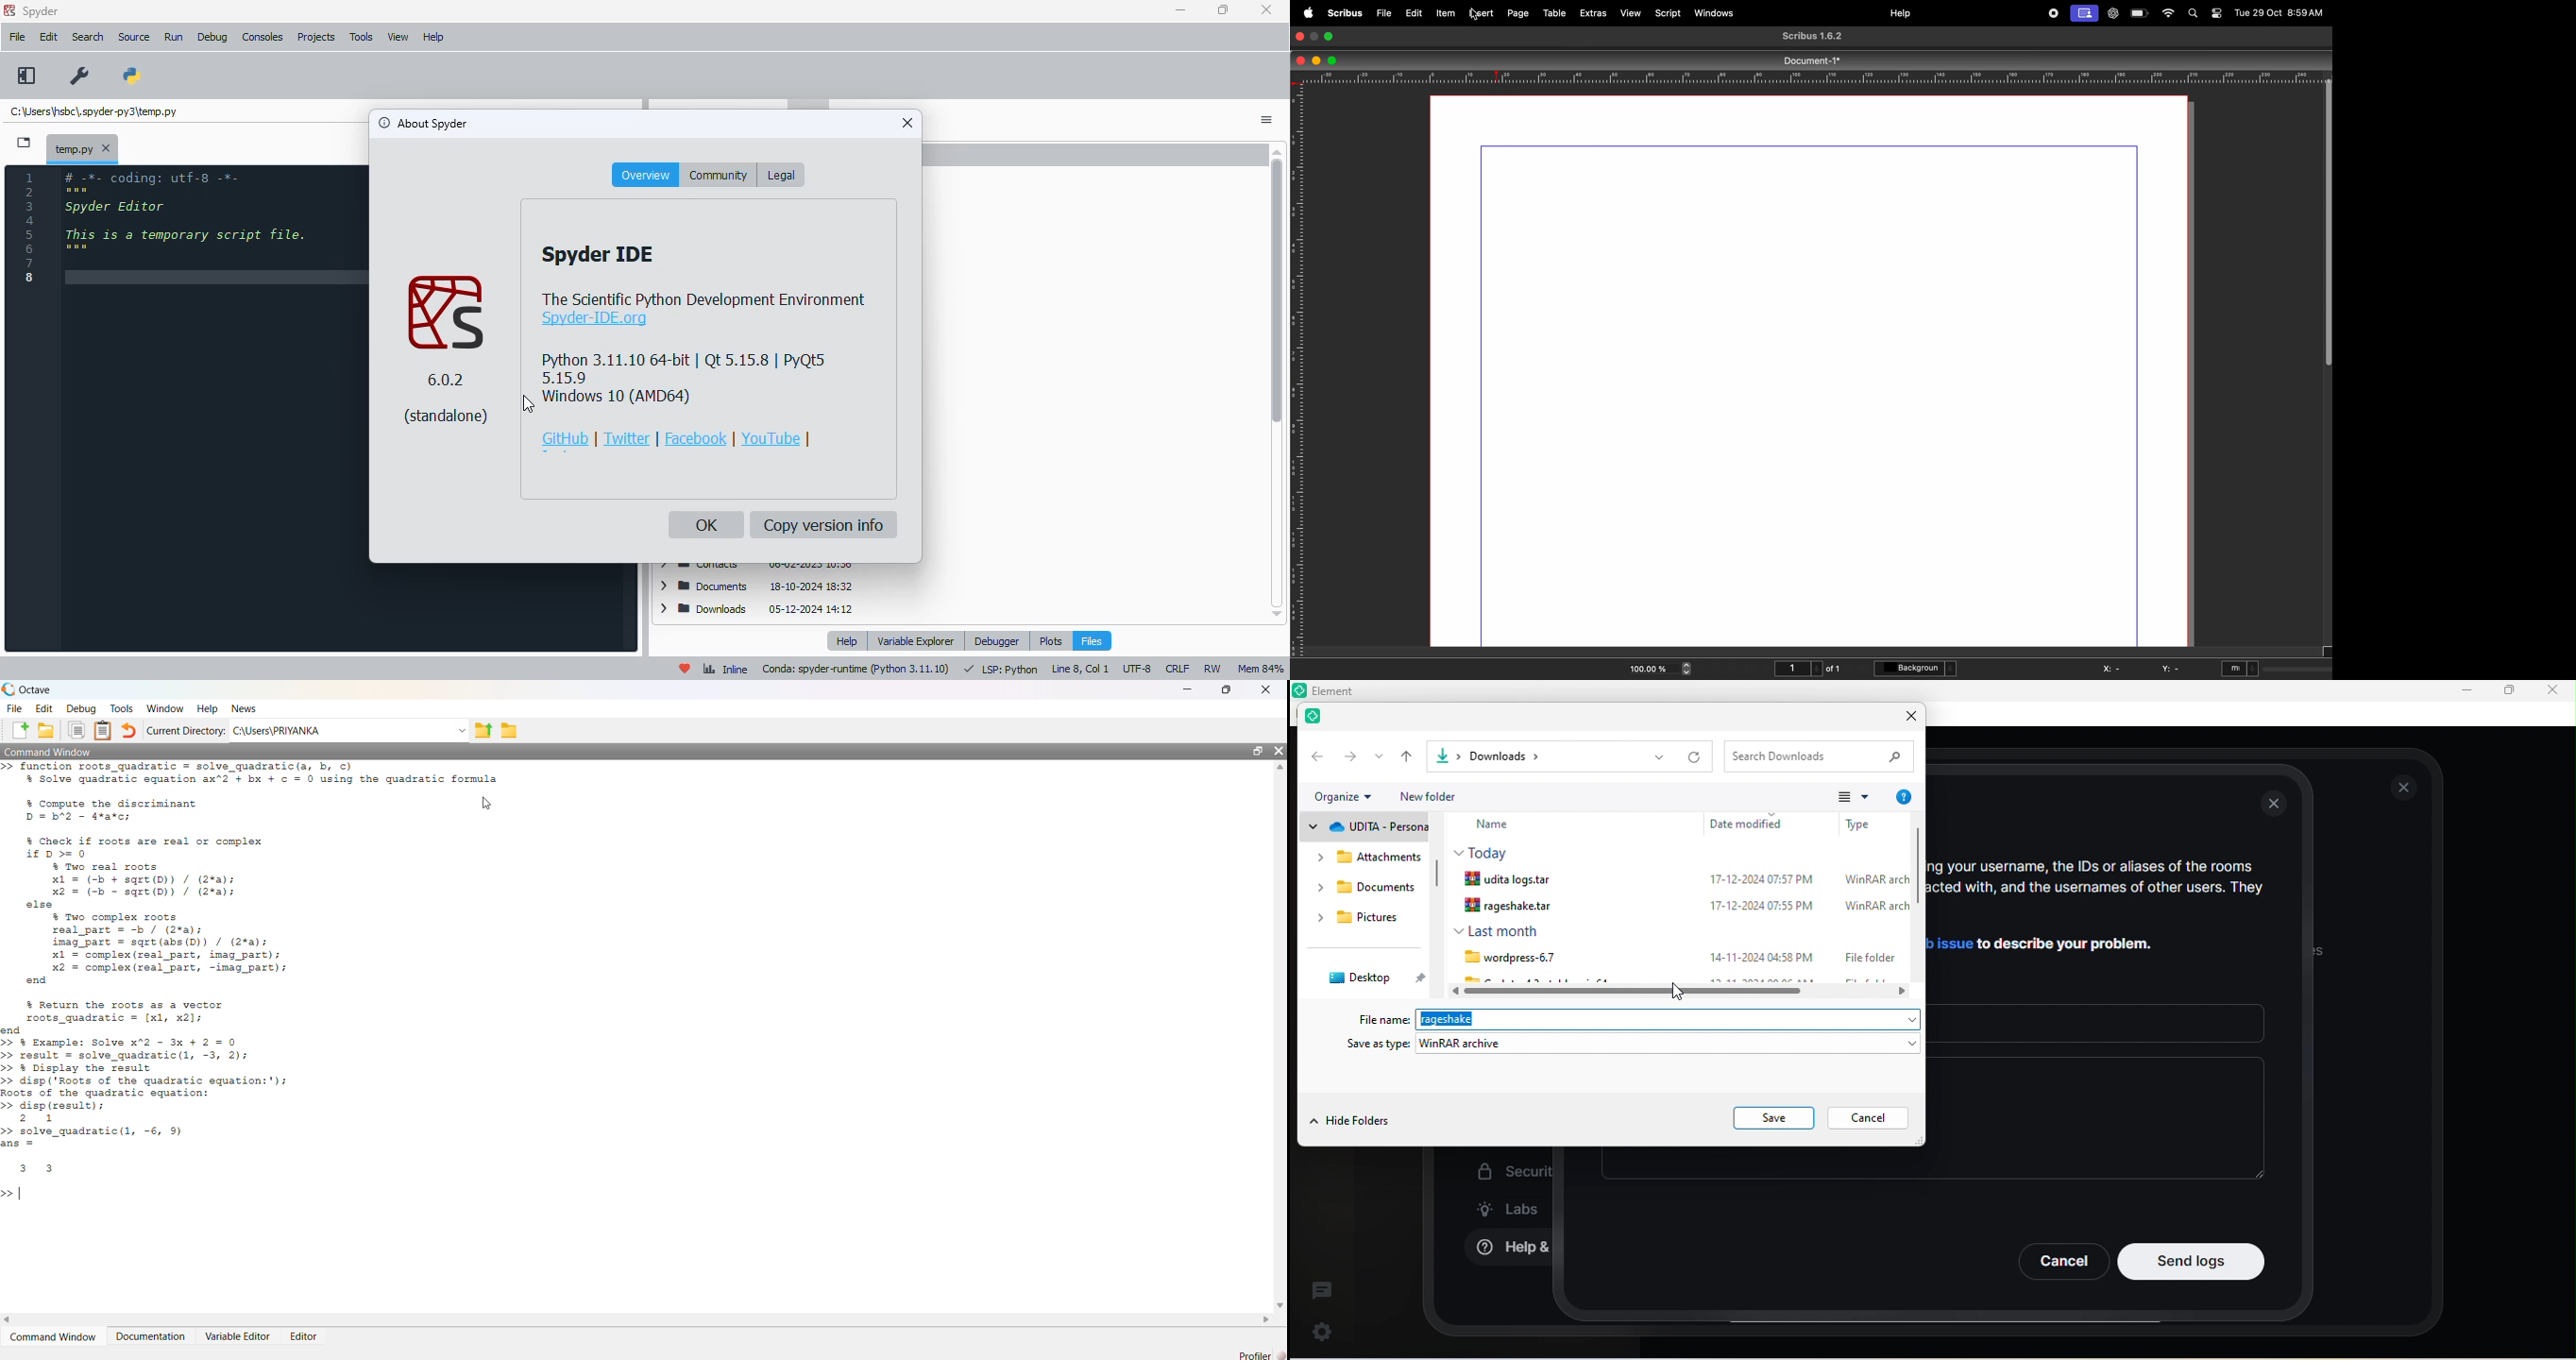 Image resolution: width=2576 pixels, height=1372 pixels. What do you see at coordinates (1486, 851) in the screenshot?
I see `Today` at bounding box center [1486, 851].